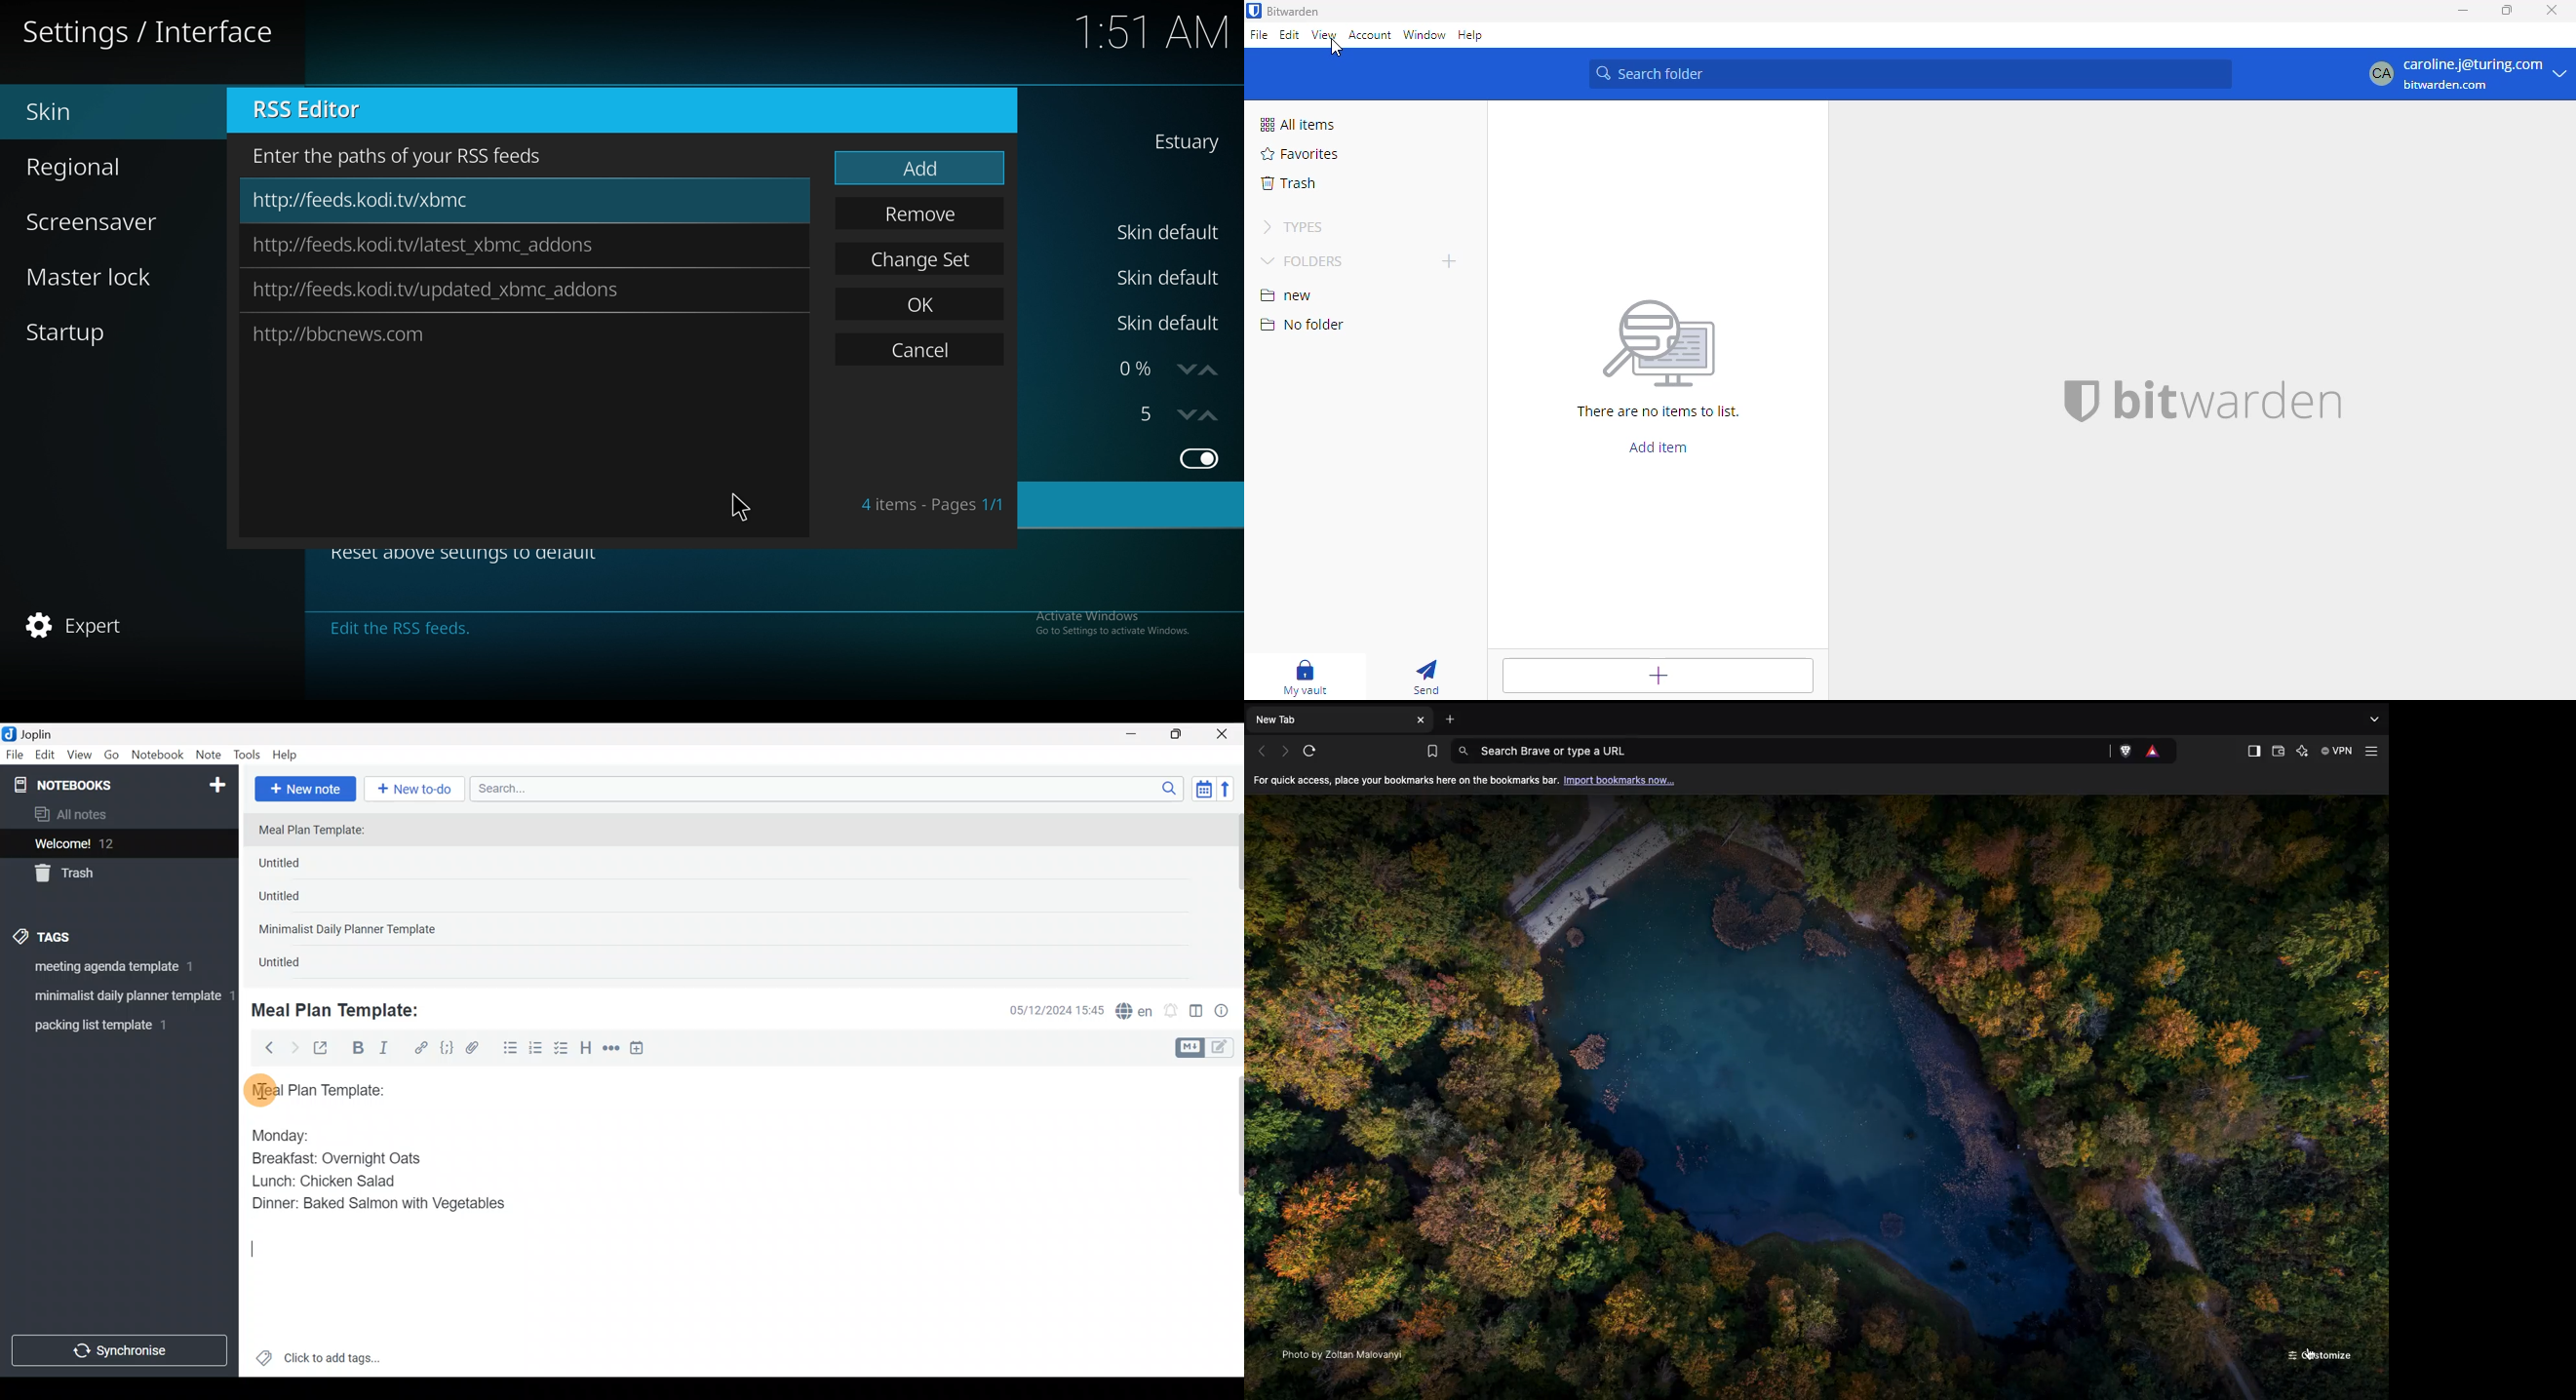 Image resolution: width=2576 pixels, height=1400 pixels. What do you see at coordinates (1371, 34) in the screenshot?
I see `account` at bounding box center [1371, 34].